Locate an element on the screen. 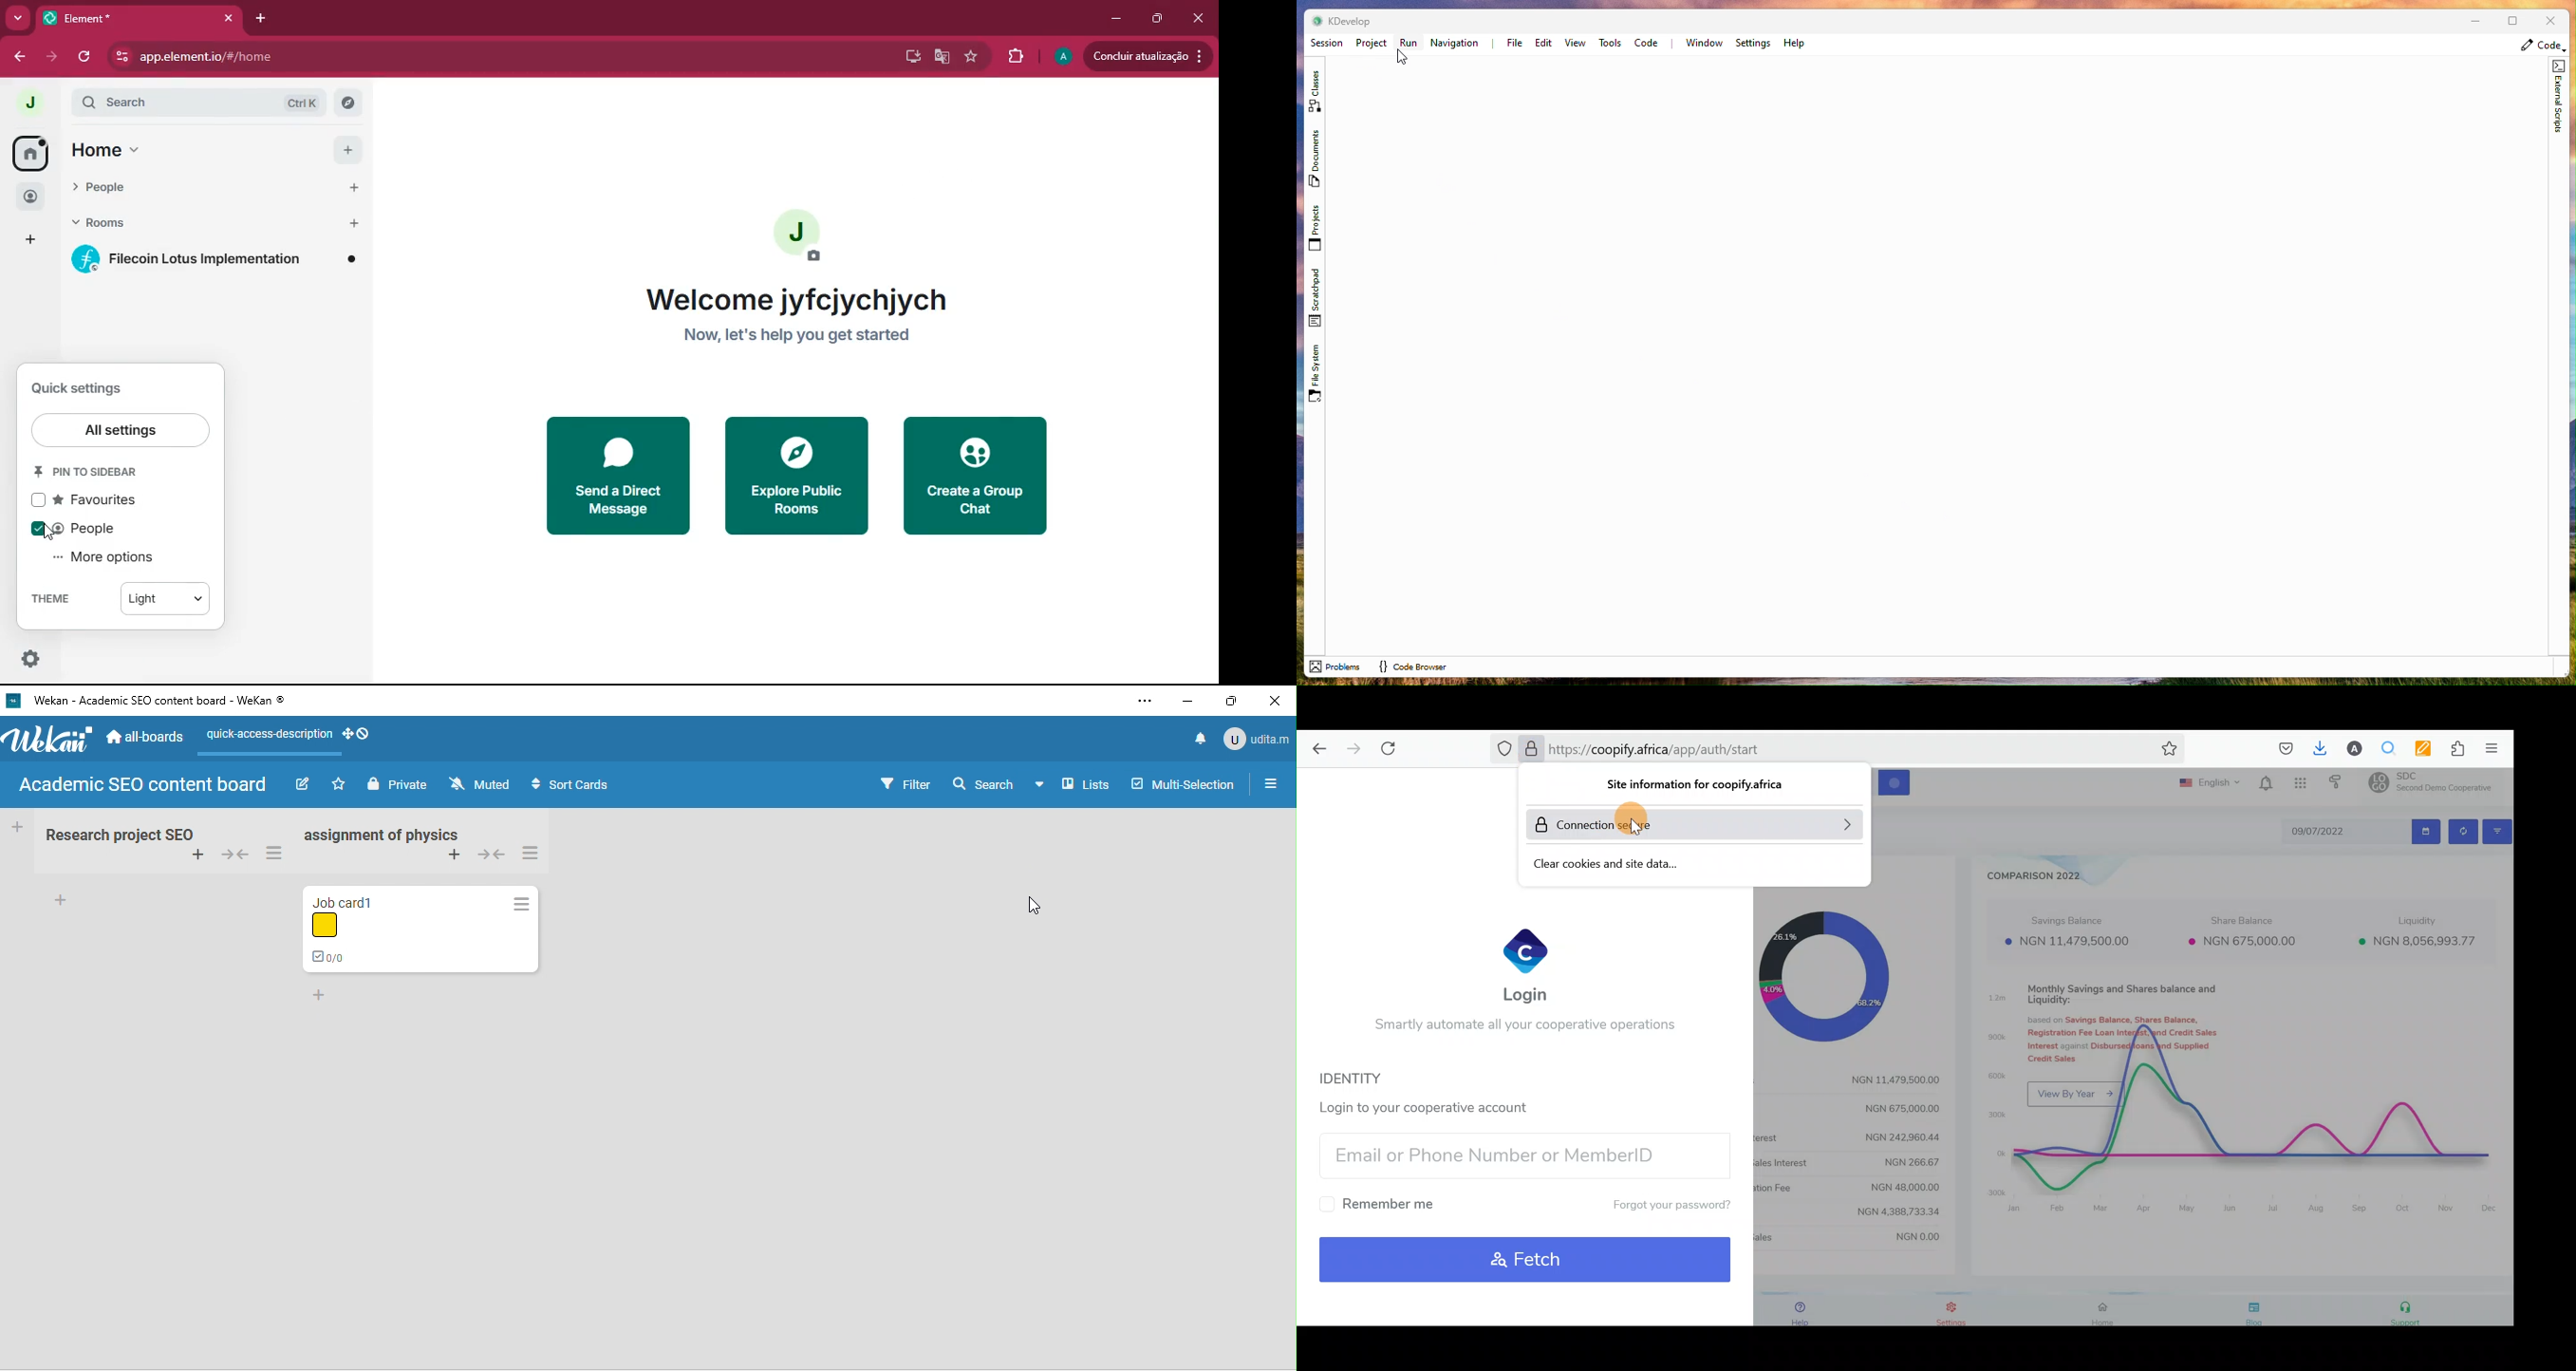 The height and width of the screenshot is (1372, 2576). academic seo content board is located at coordinates (146, 785).